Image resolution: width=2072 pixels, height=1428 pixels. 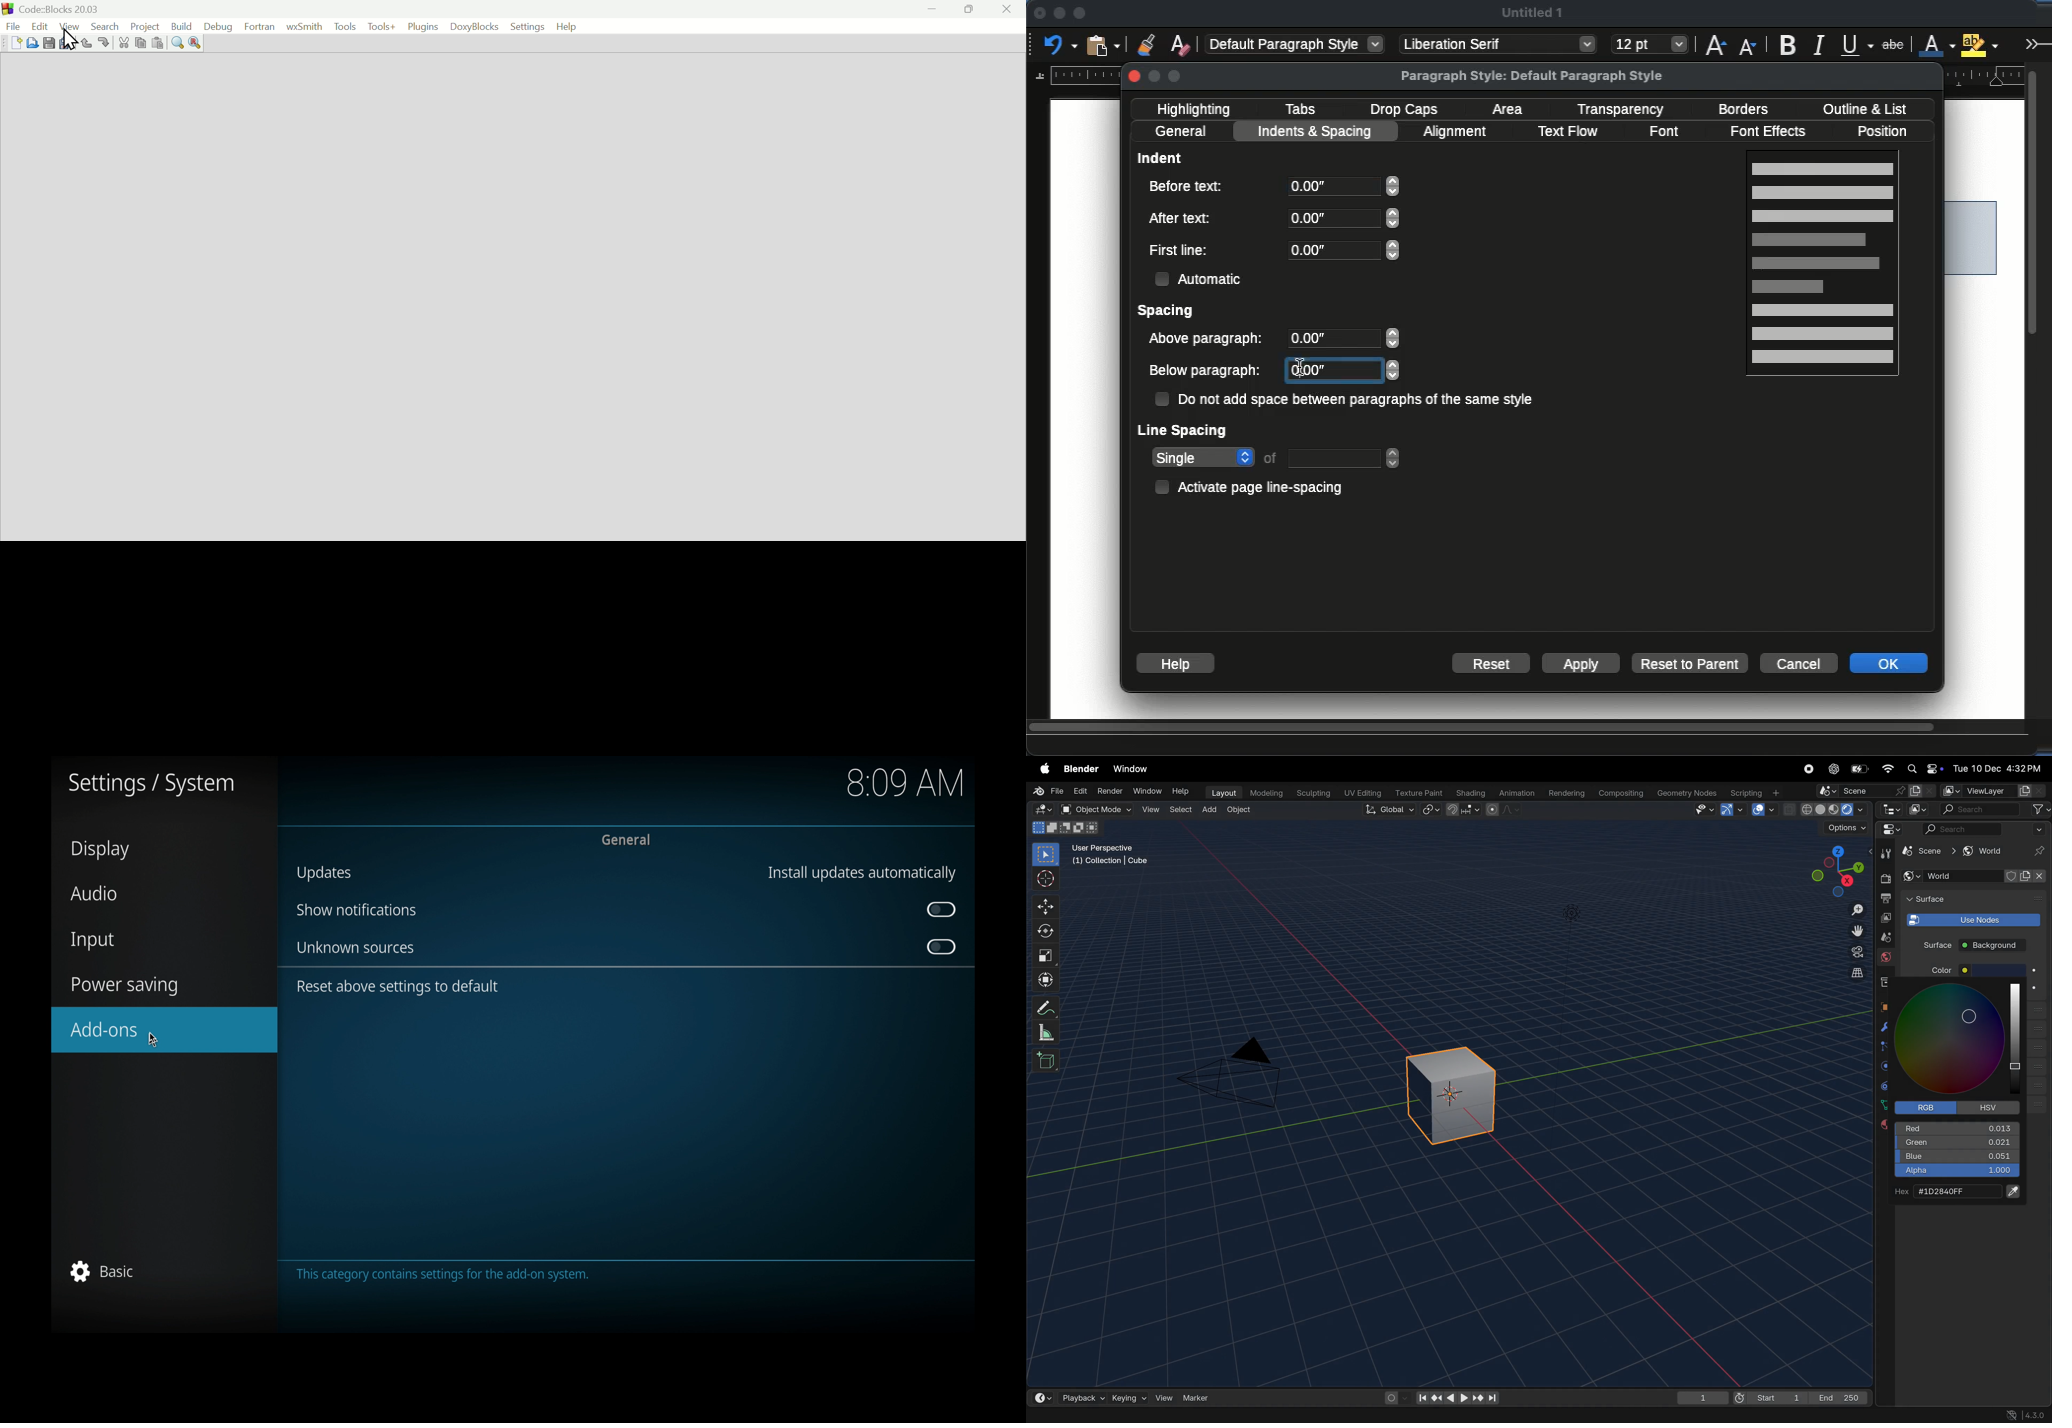 I want to click on options, so click(x=1840, y=830).